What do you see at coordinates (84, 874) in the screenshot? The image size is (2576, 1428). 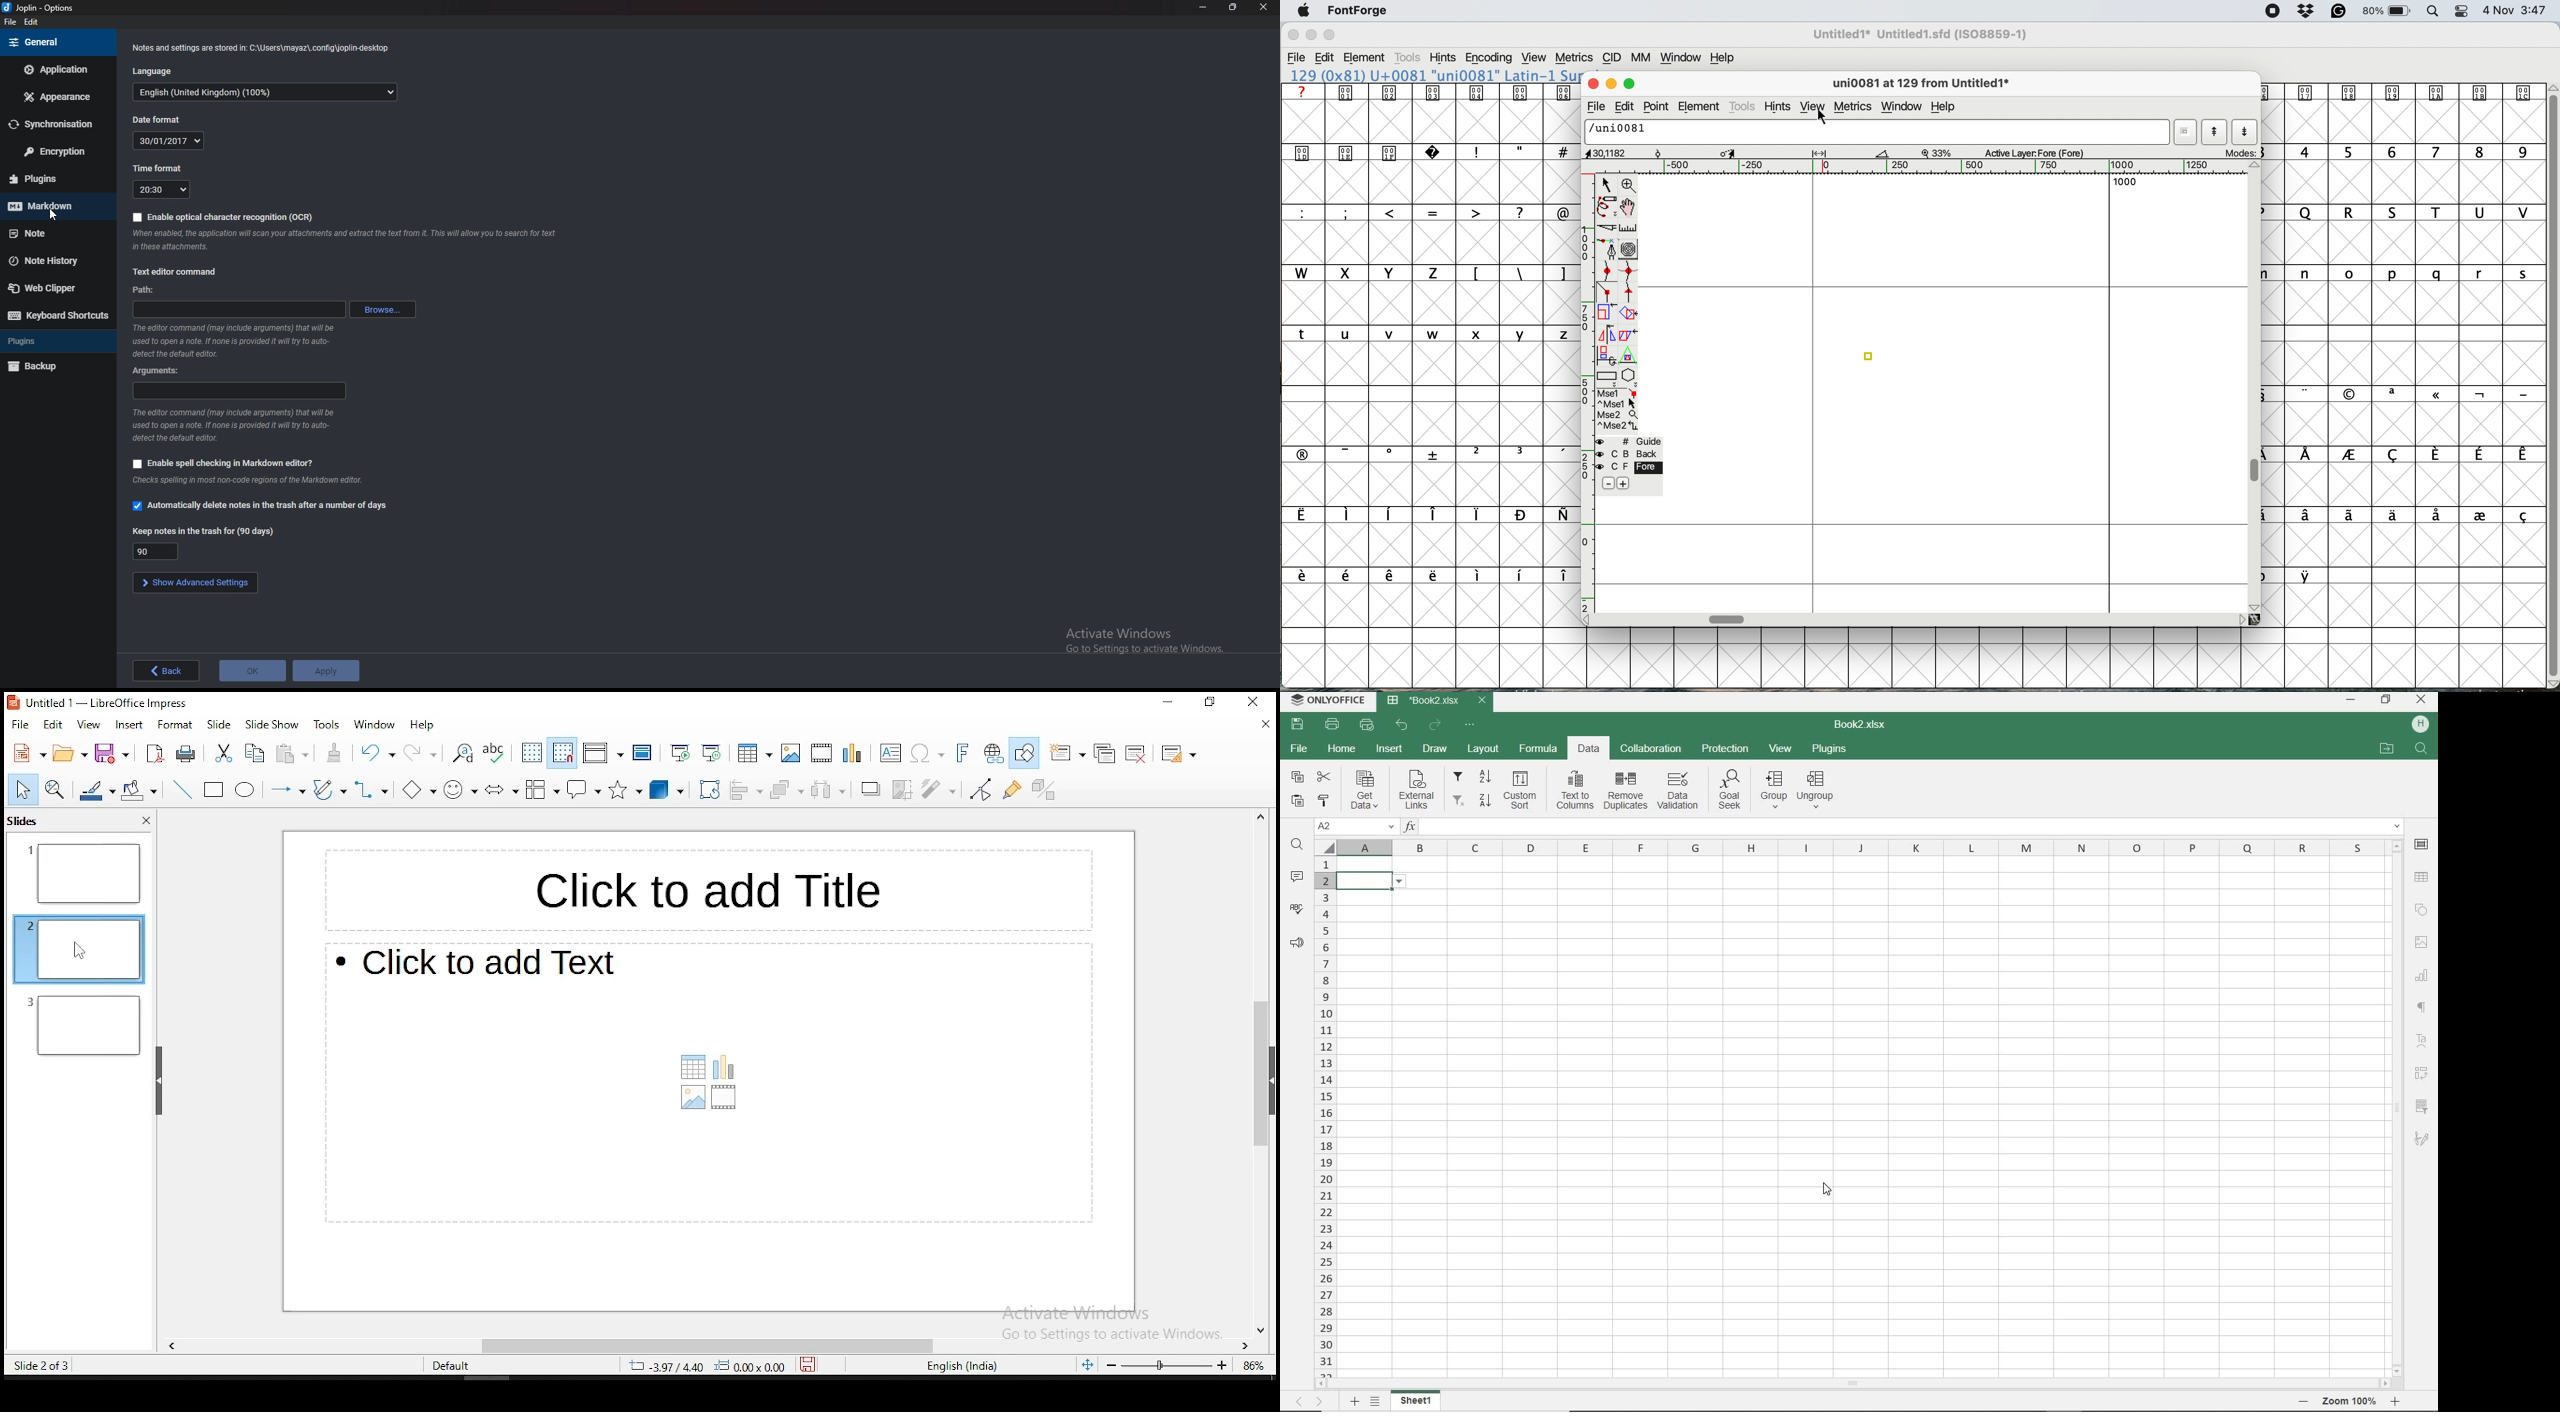 I see `slide 1` at bounding box center [84, 874].